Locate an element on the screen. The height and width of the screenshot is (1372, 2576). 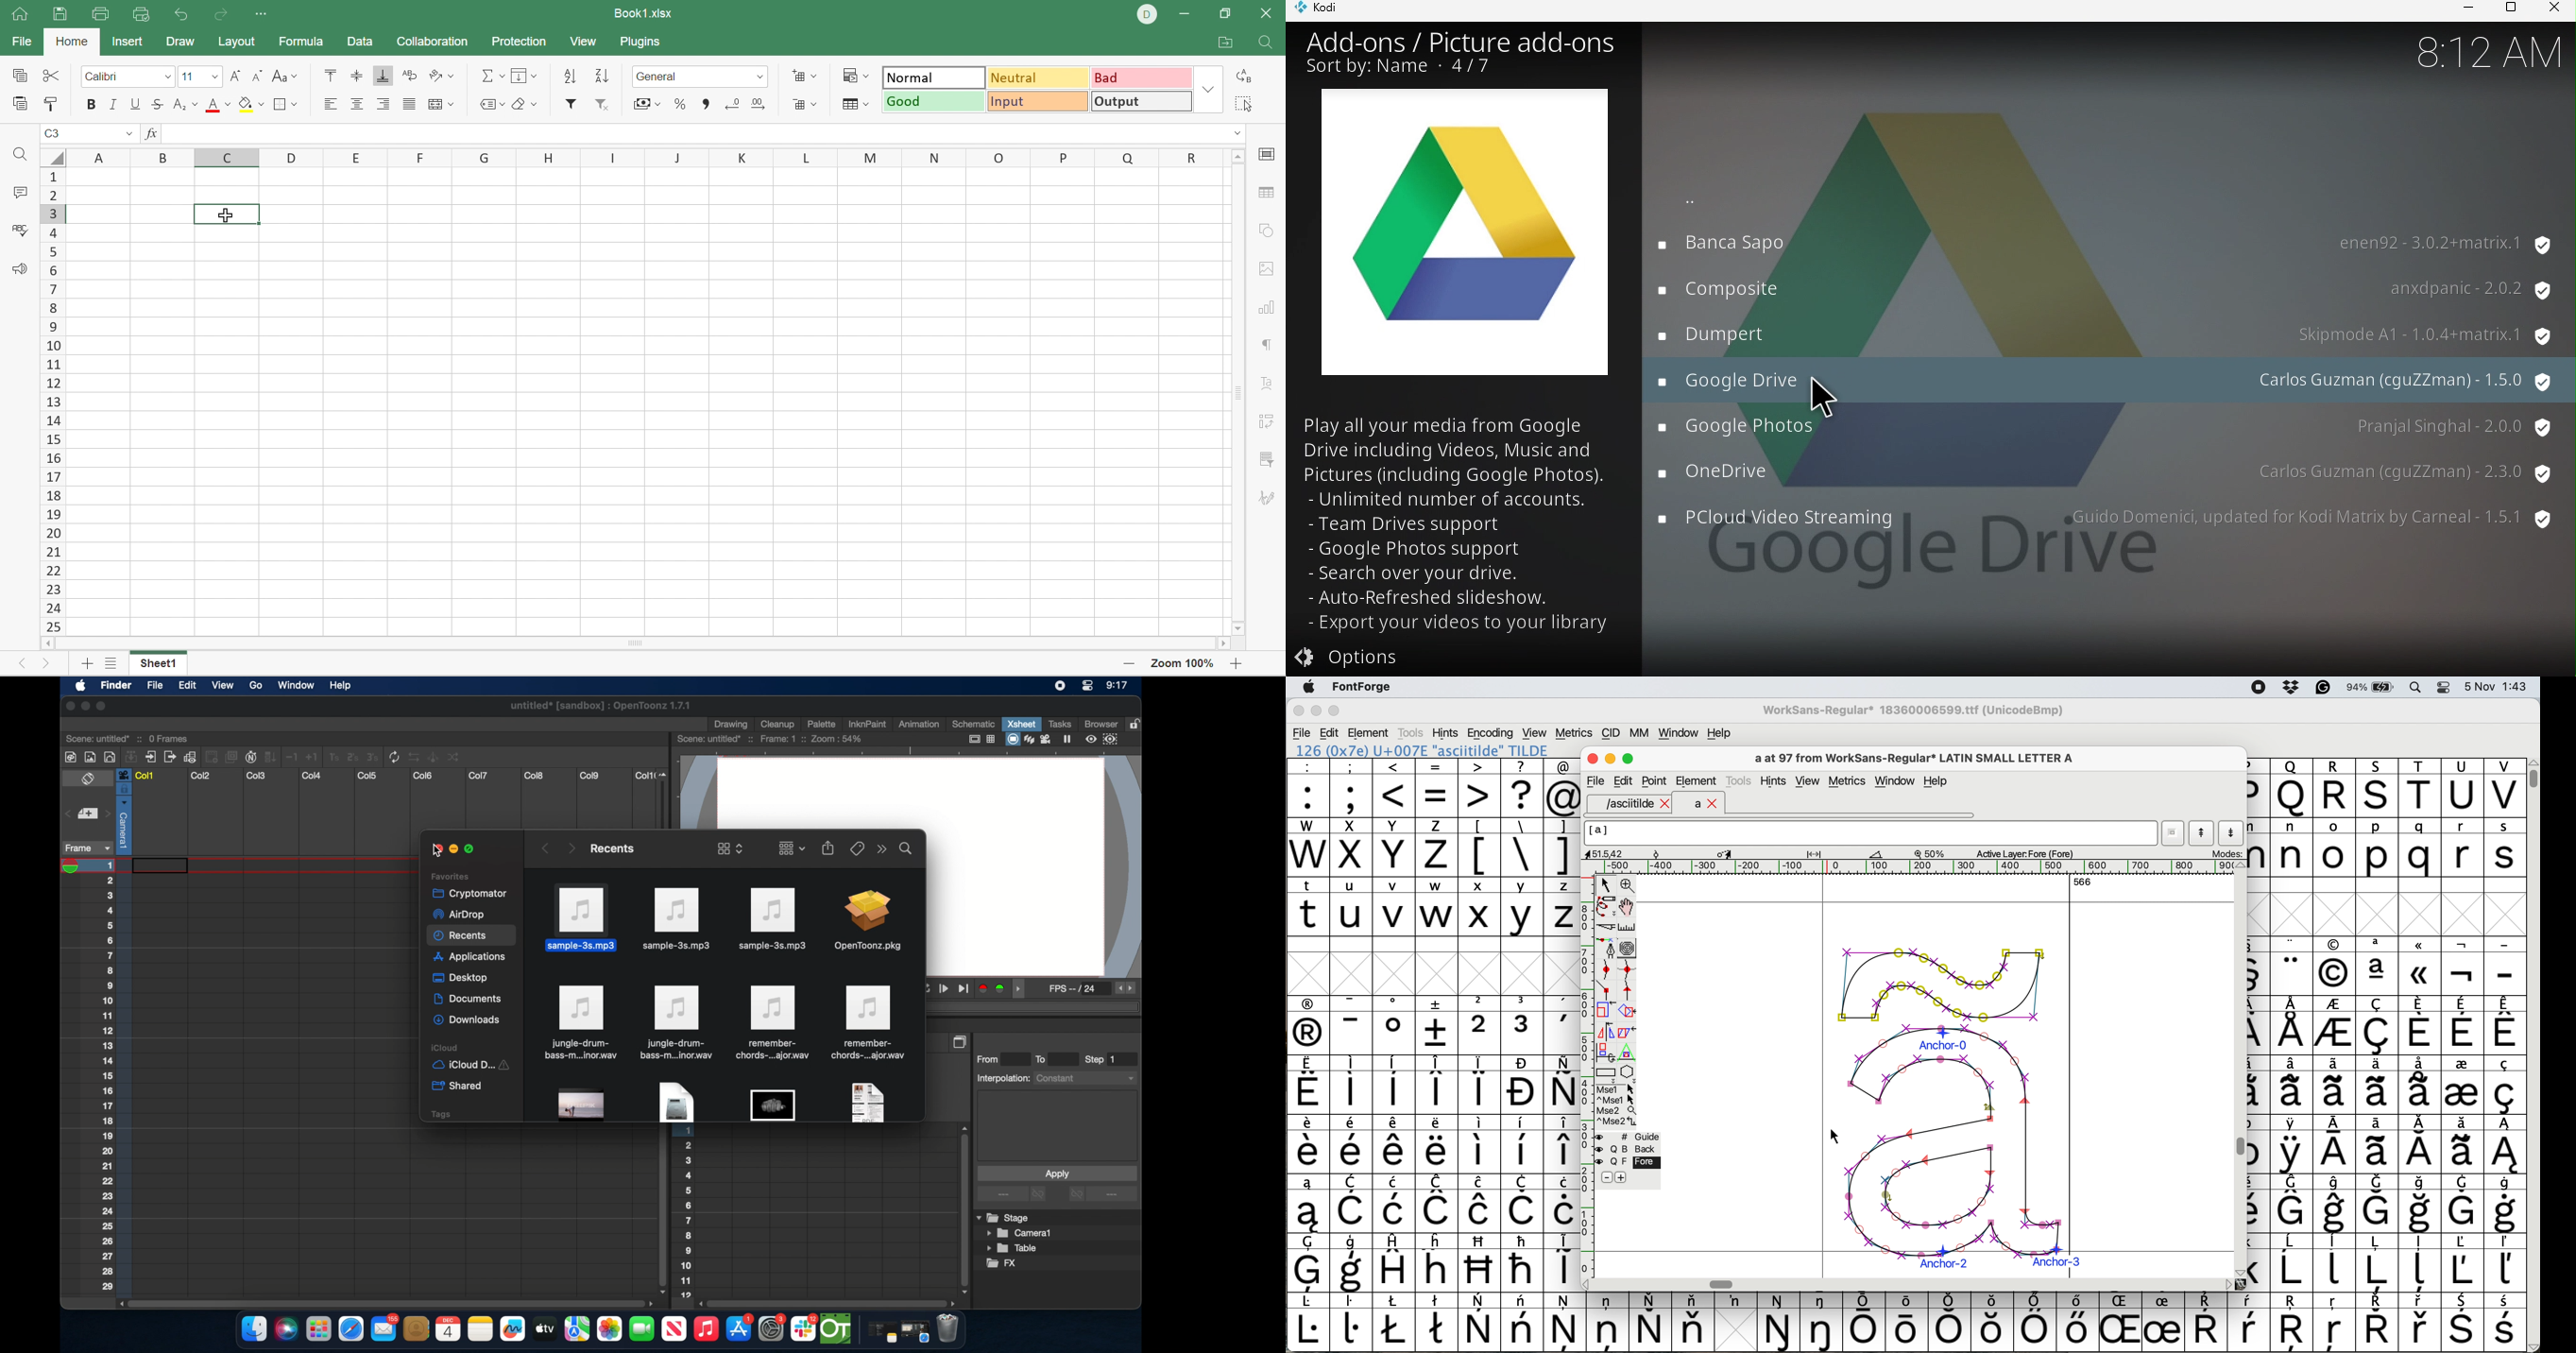
Input is located at coordinates (1039, 102).